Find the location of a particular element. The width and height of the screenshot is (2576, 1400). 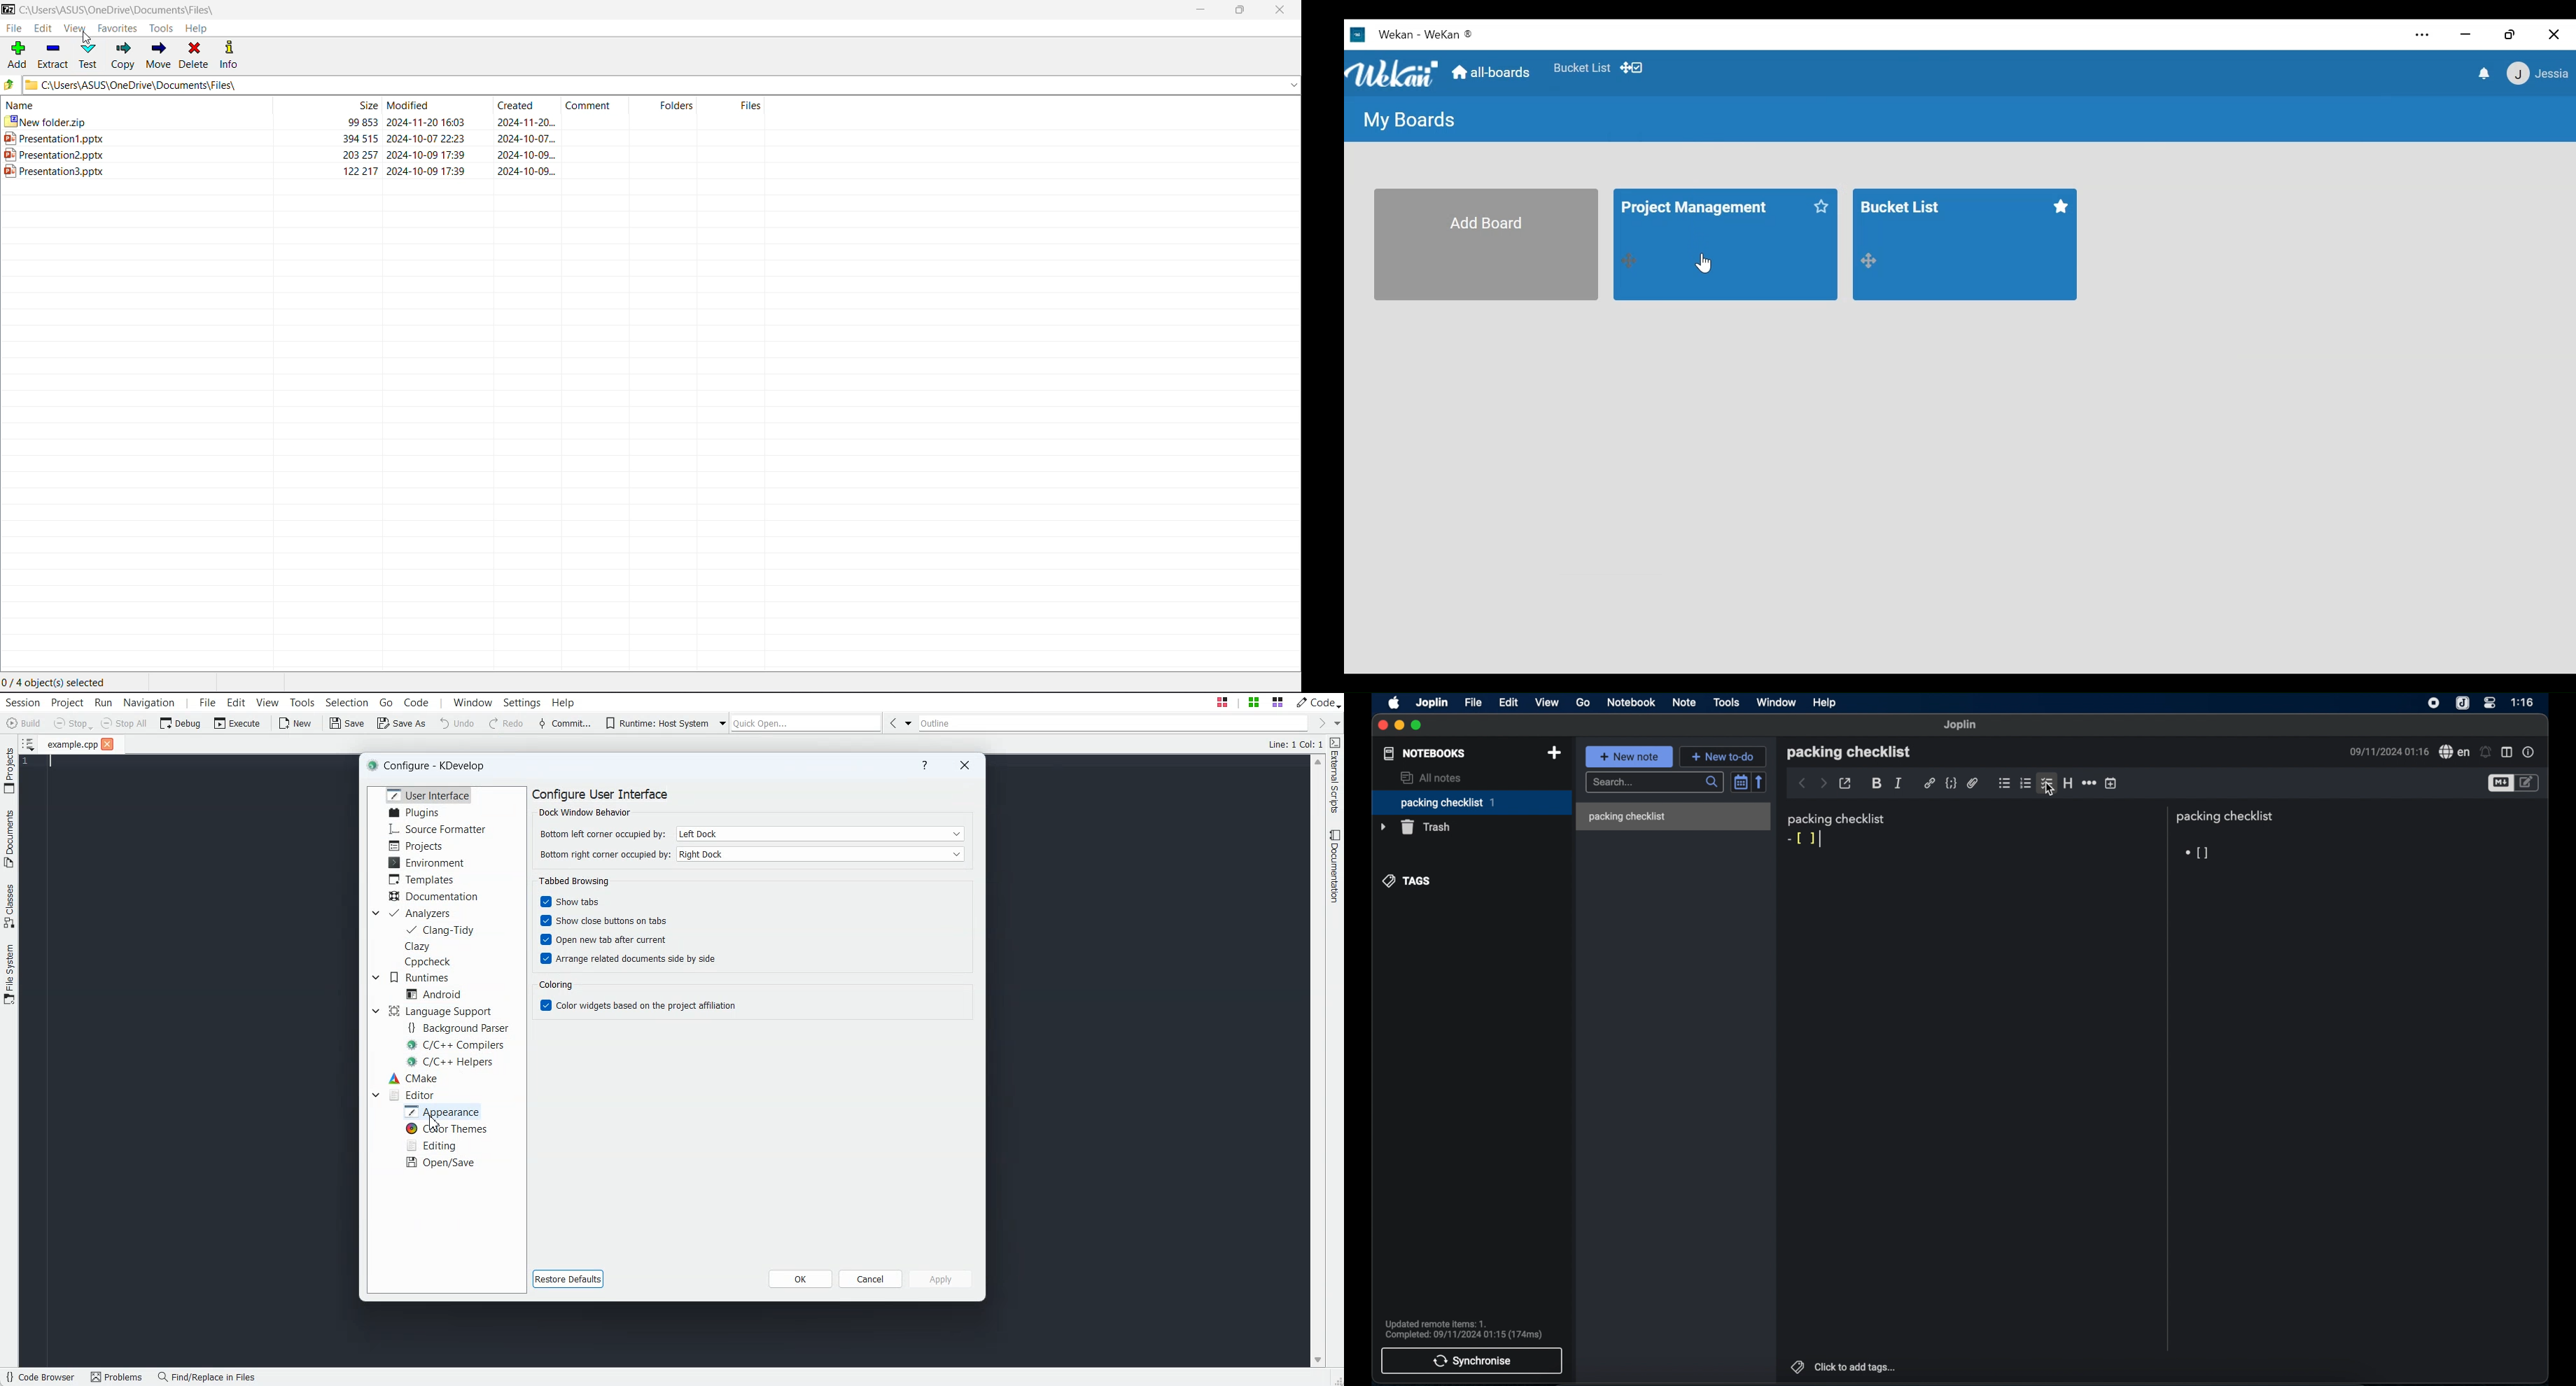

bold is located at coordinates (1877, 783).